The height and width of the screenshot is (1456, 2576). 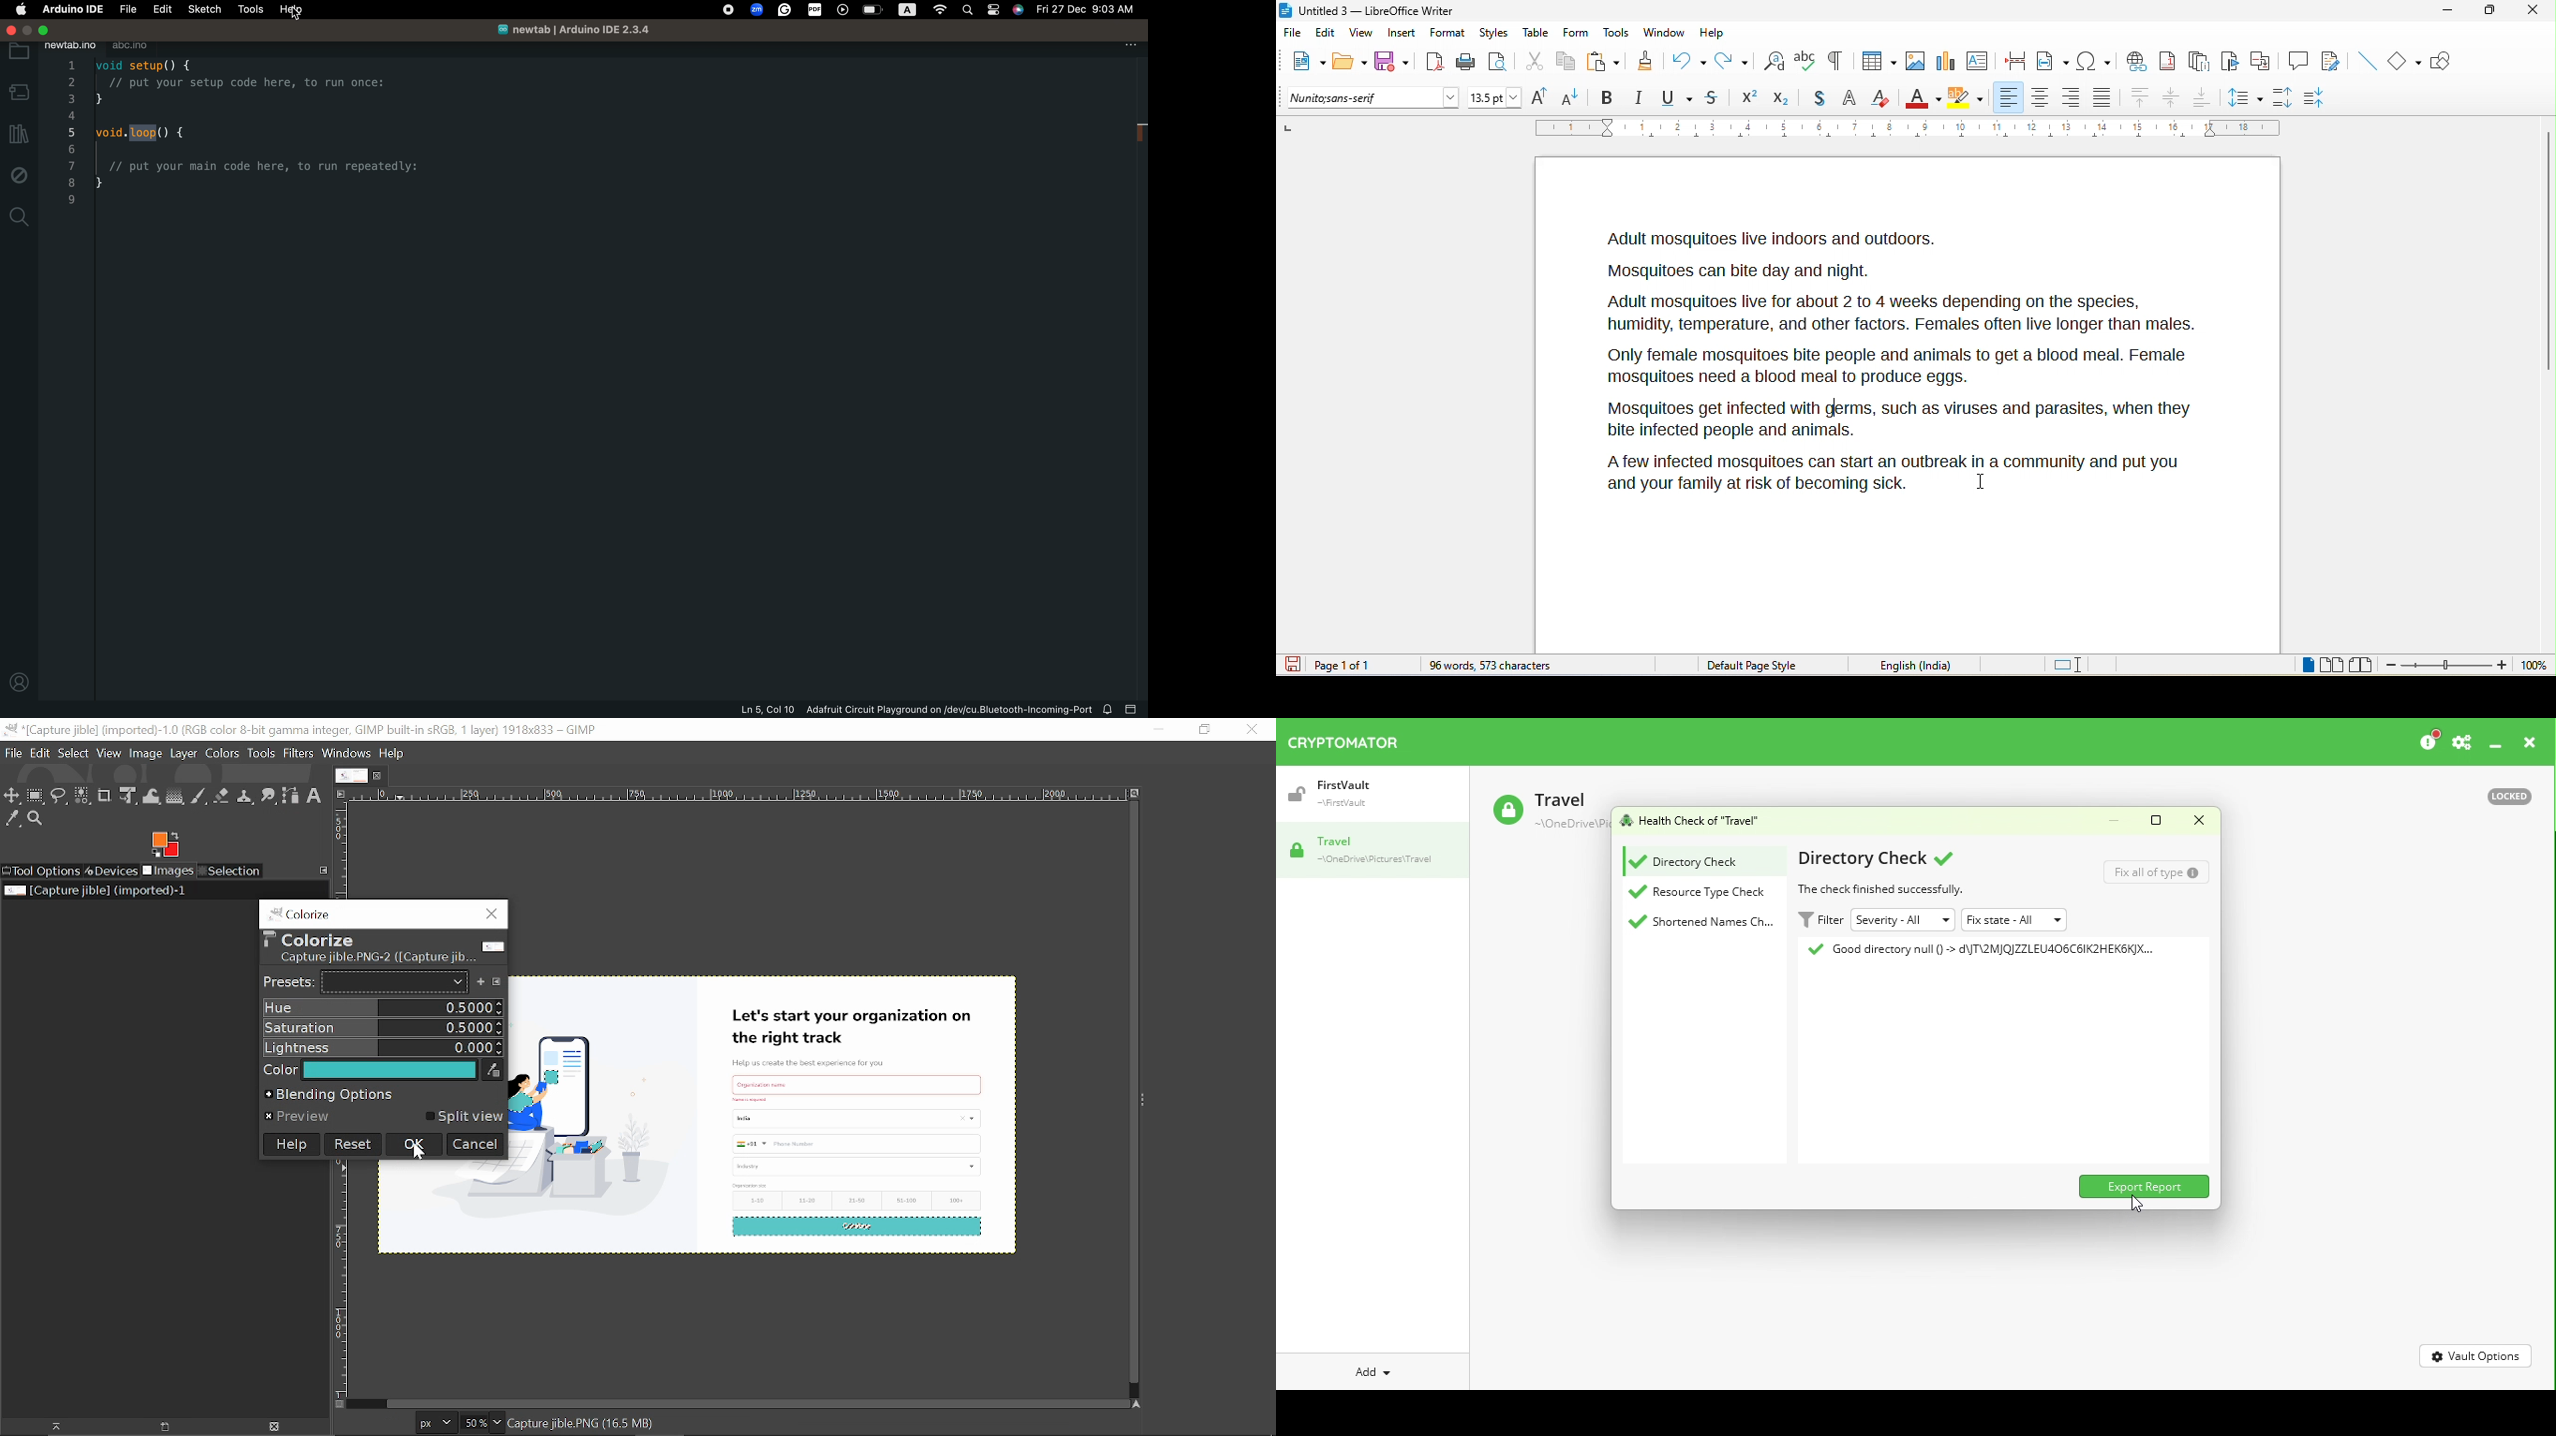 I want to click on Eraser tool, so click(x=221, y=796).